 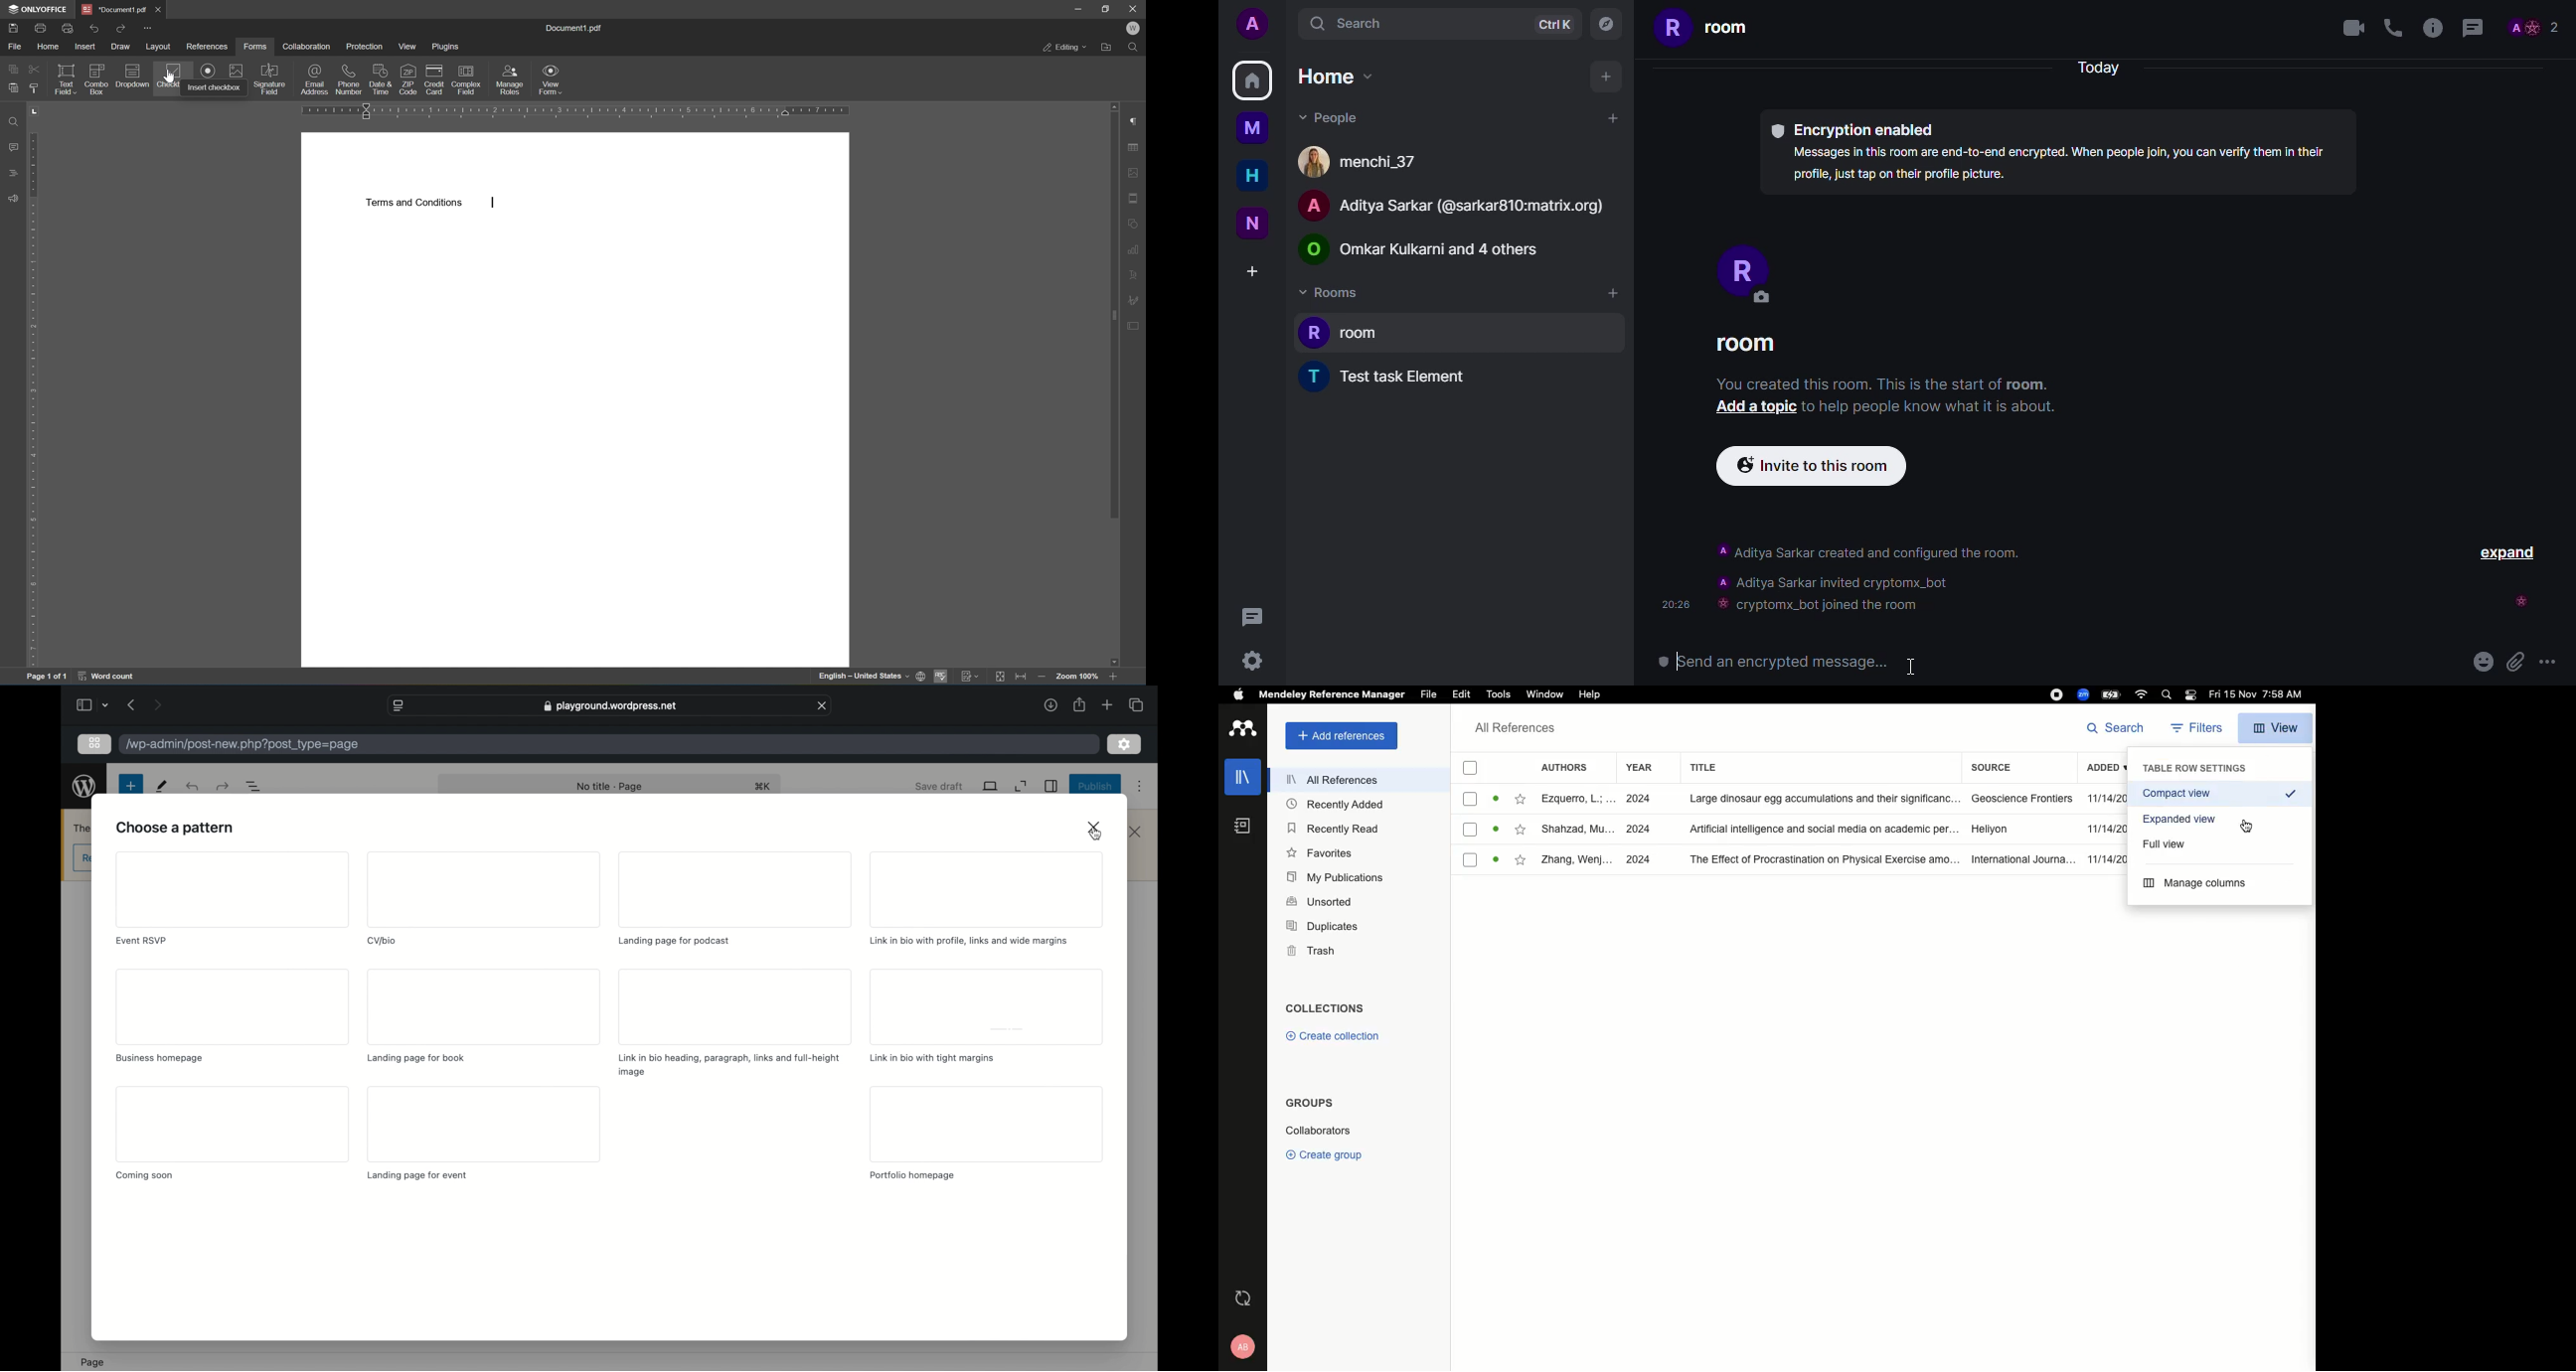 What do you see at coordinates (2348, 31) in the screenshot?
I see `video call` at bounding box center [2348, 31].